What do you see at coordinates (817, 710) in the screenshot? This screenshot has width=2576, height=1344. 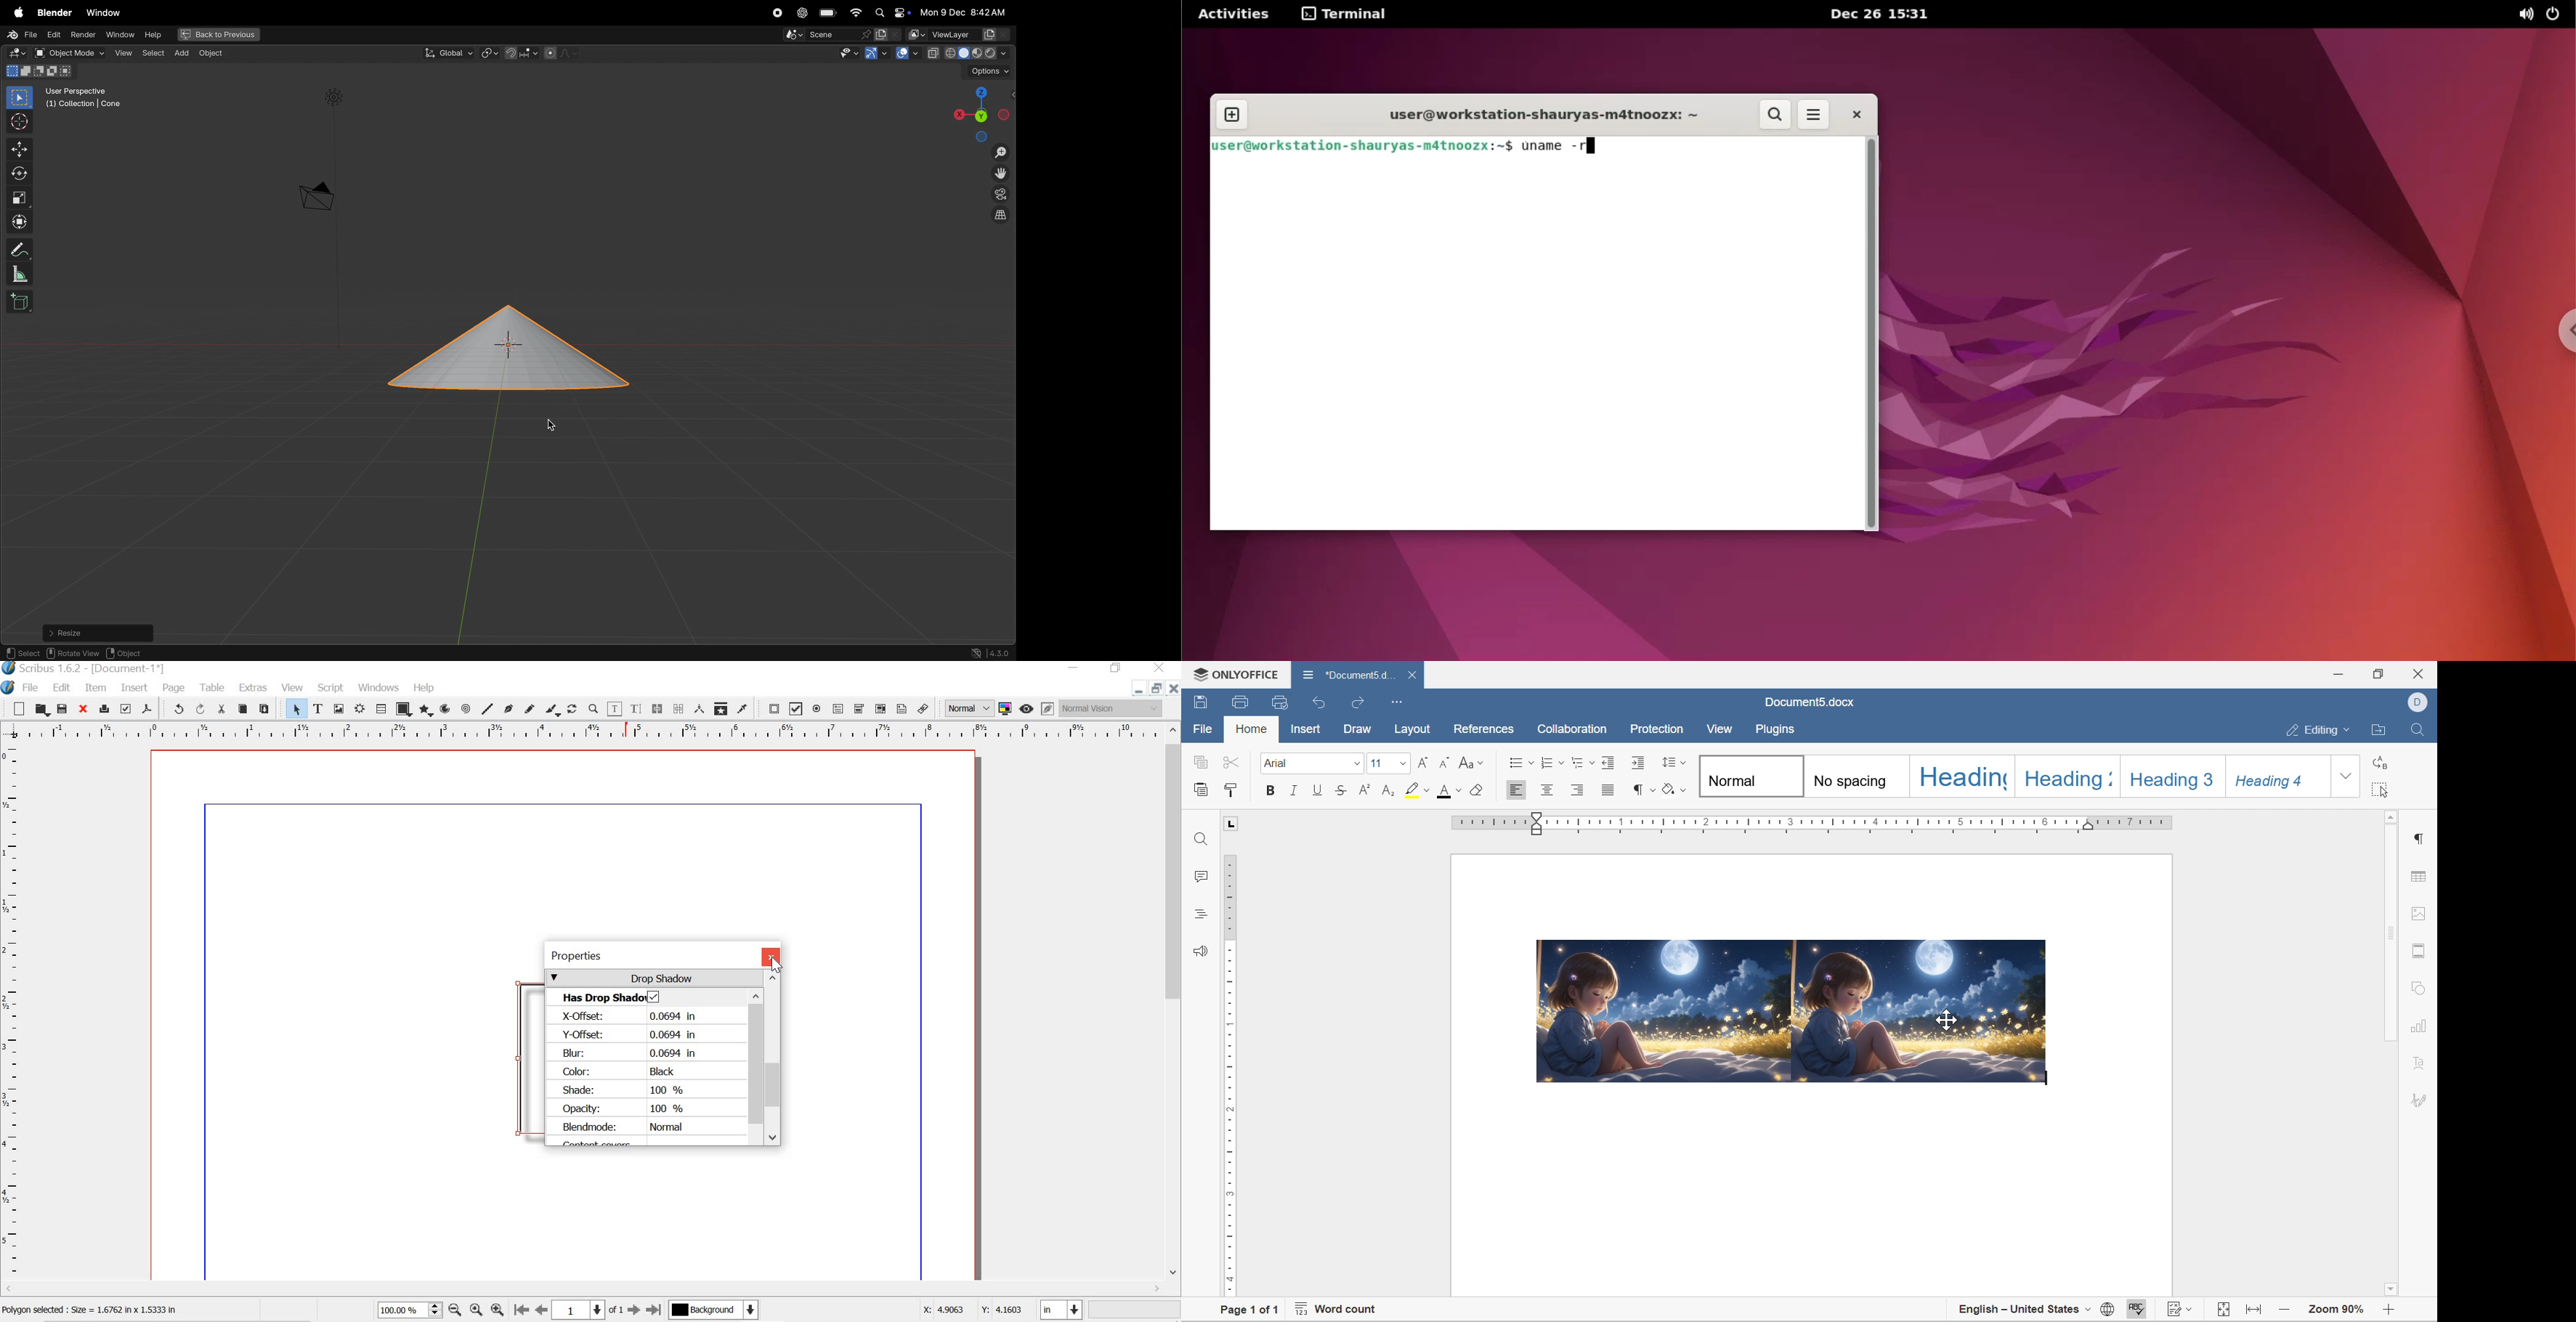 I see `pdf radio button` at bounding box center [817, 710].